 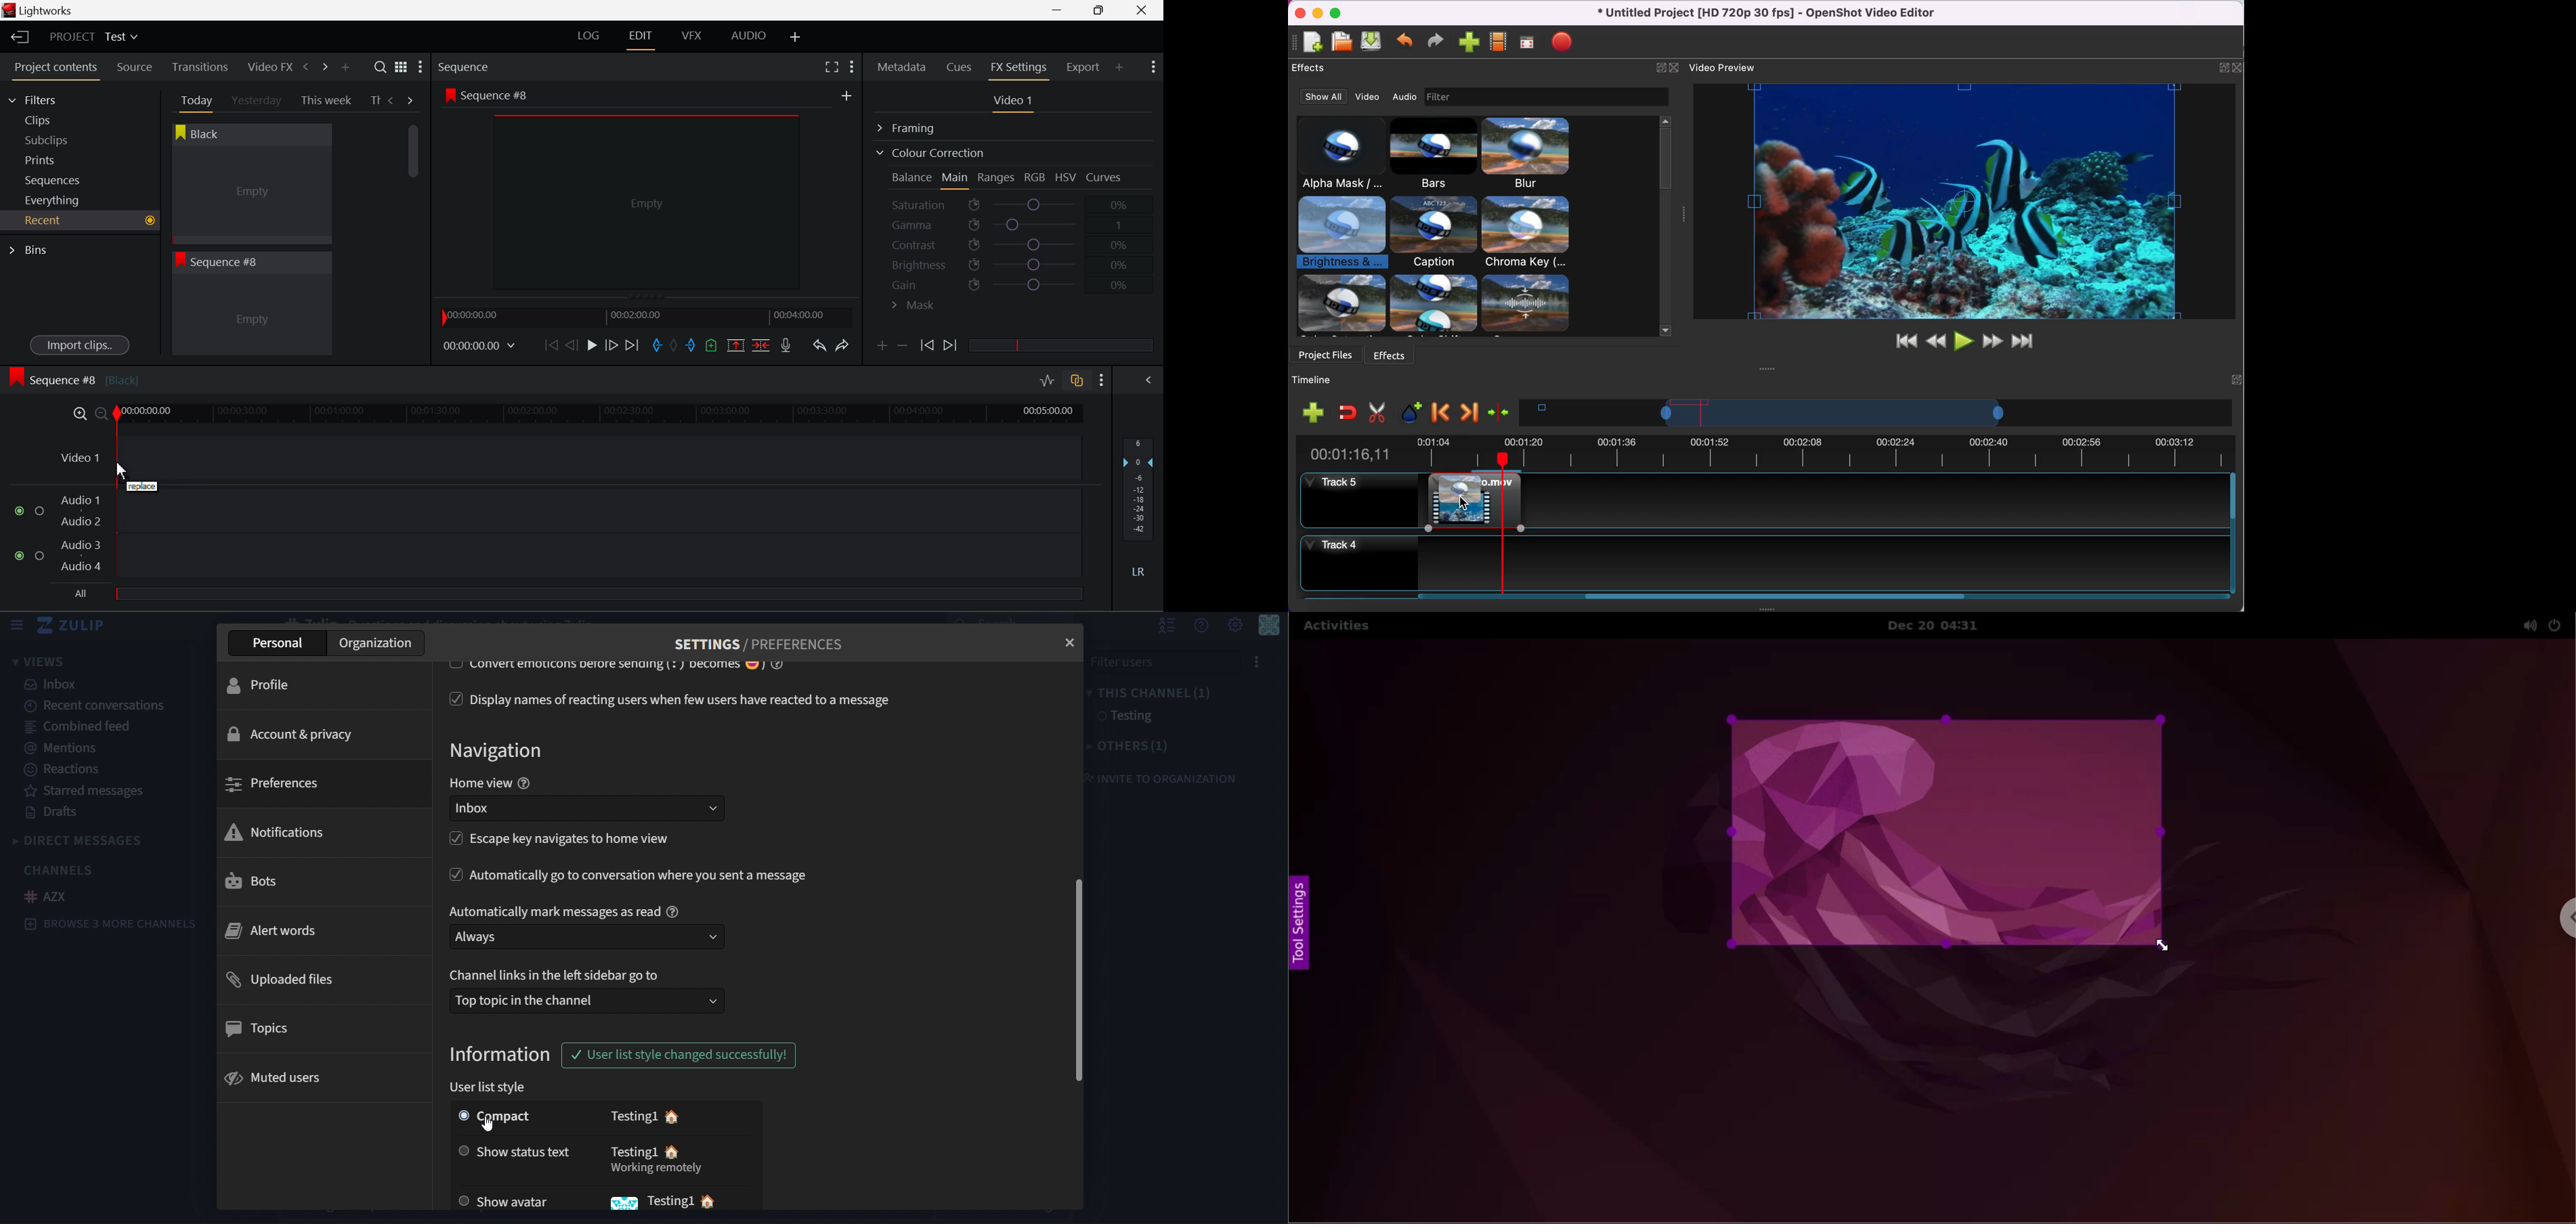 I want to click on AZX, so click(x=45, y=896).